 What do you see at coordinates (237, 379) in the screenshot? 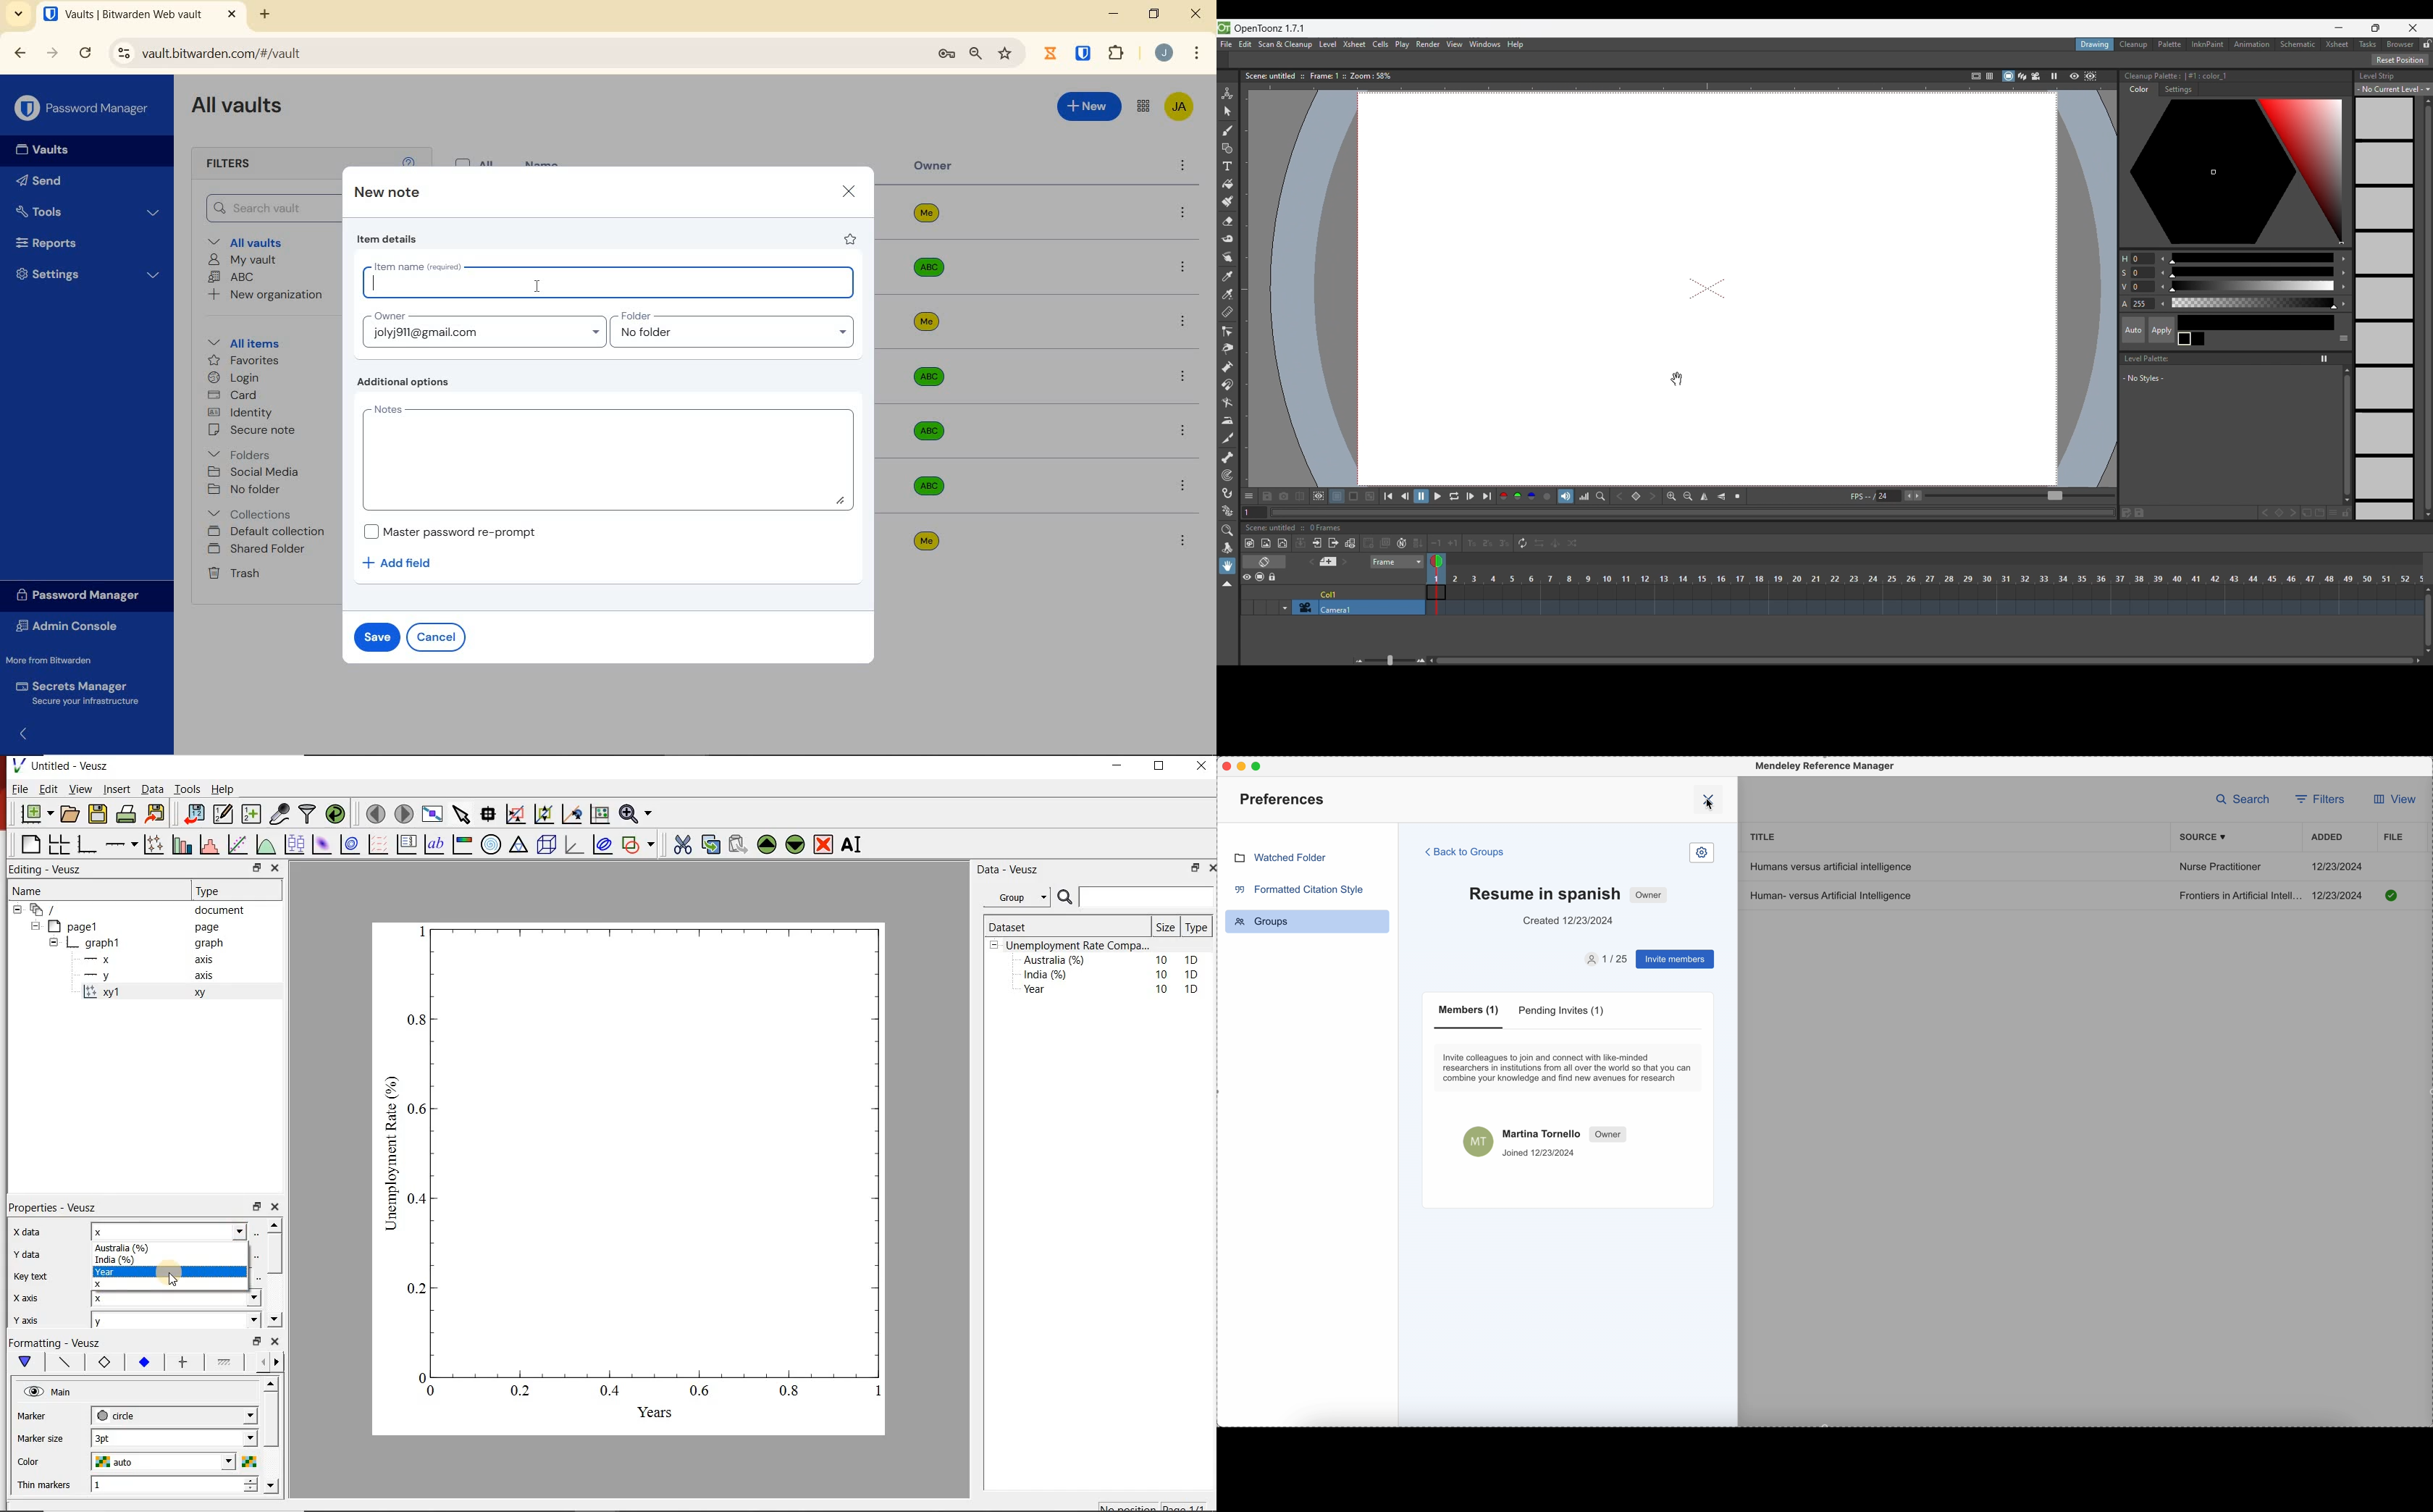
I see `login` at bounding box center [237, 379].